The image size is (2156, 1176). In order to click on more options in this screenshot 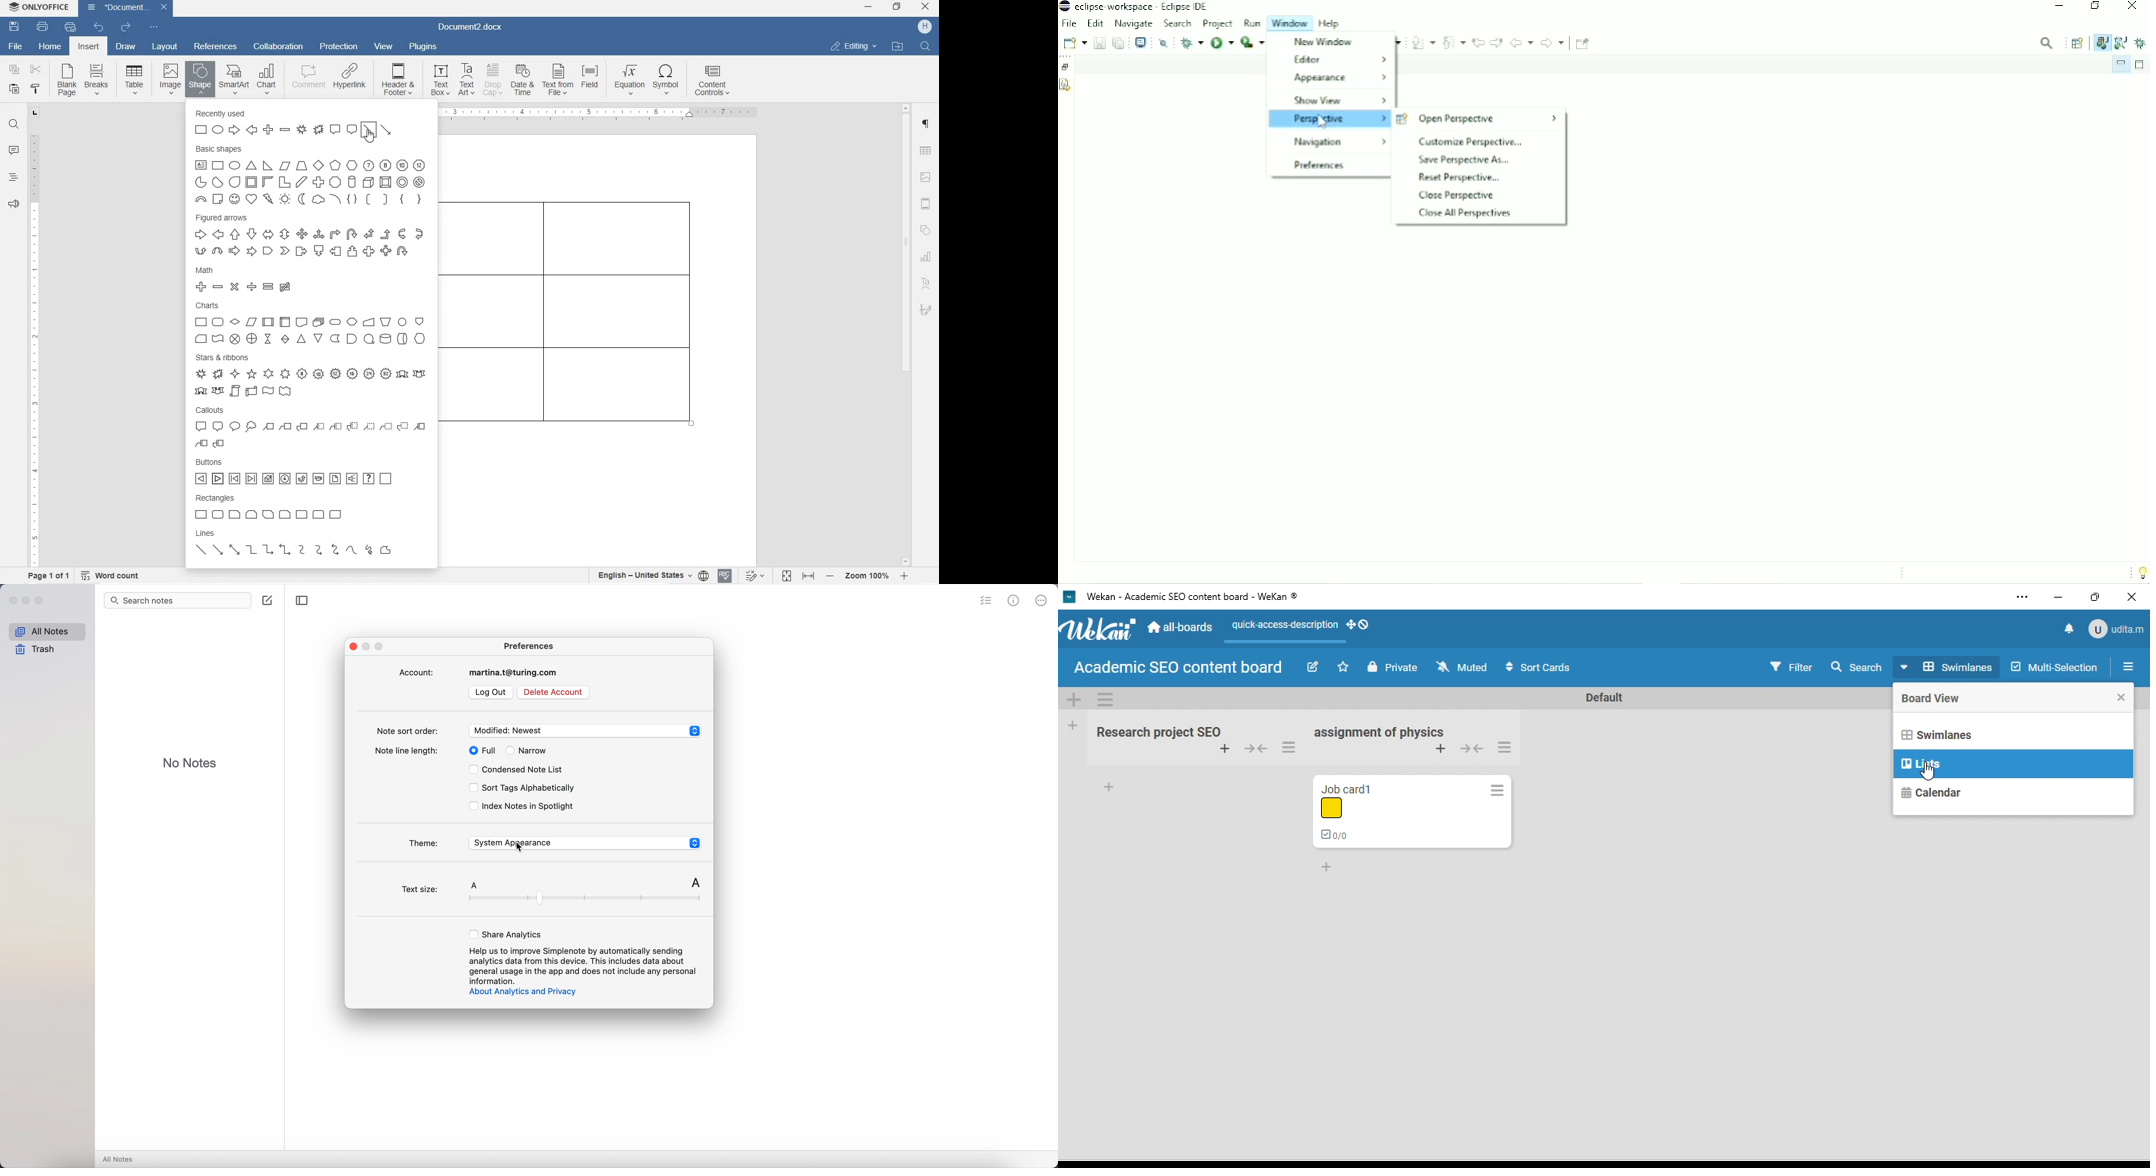, I will do `click(1043, 599)`.